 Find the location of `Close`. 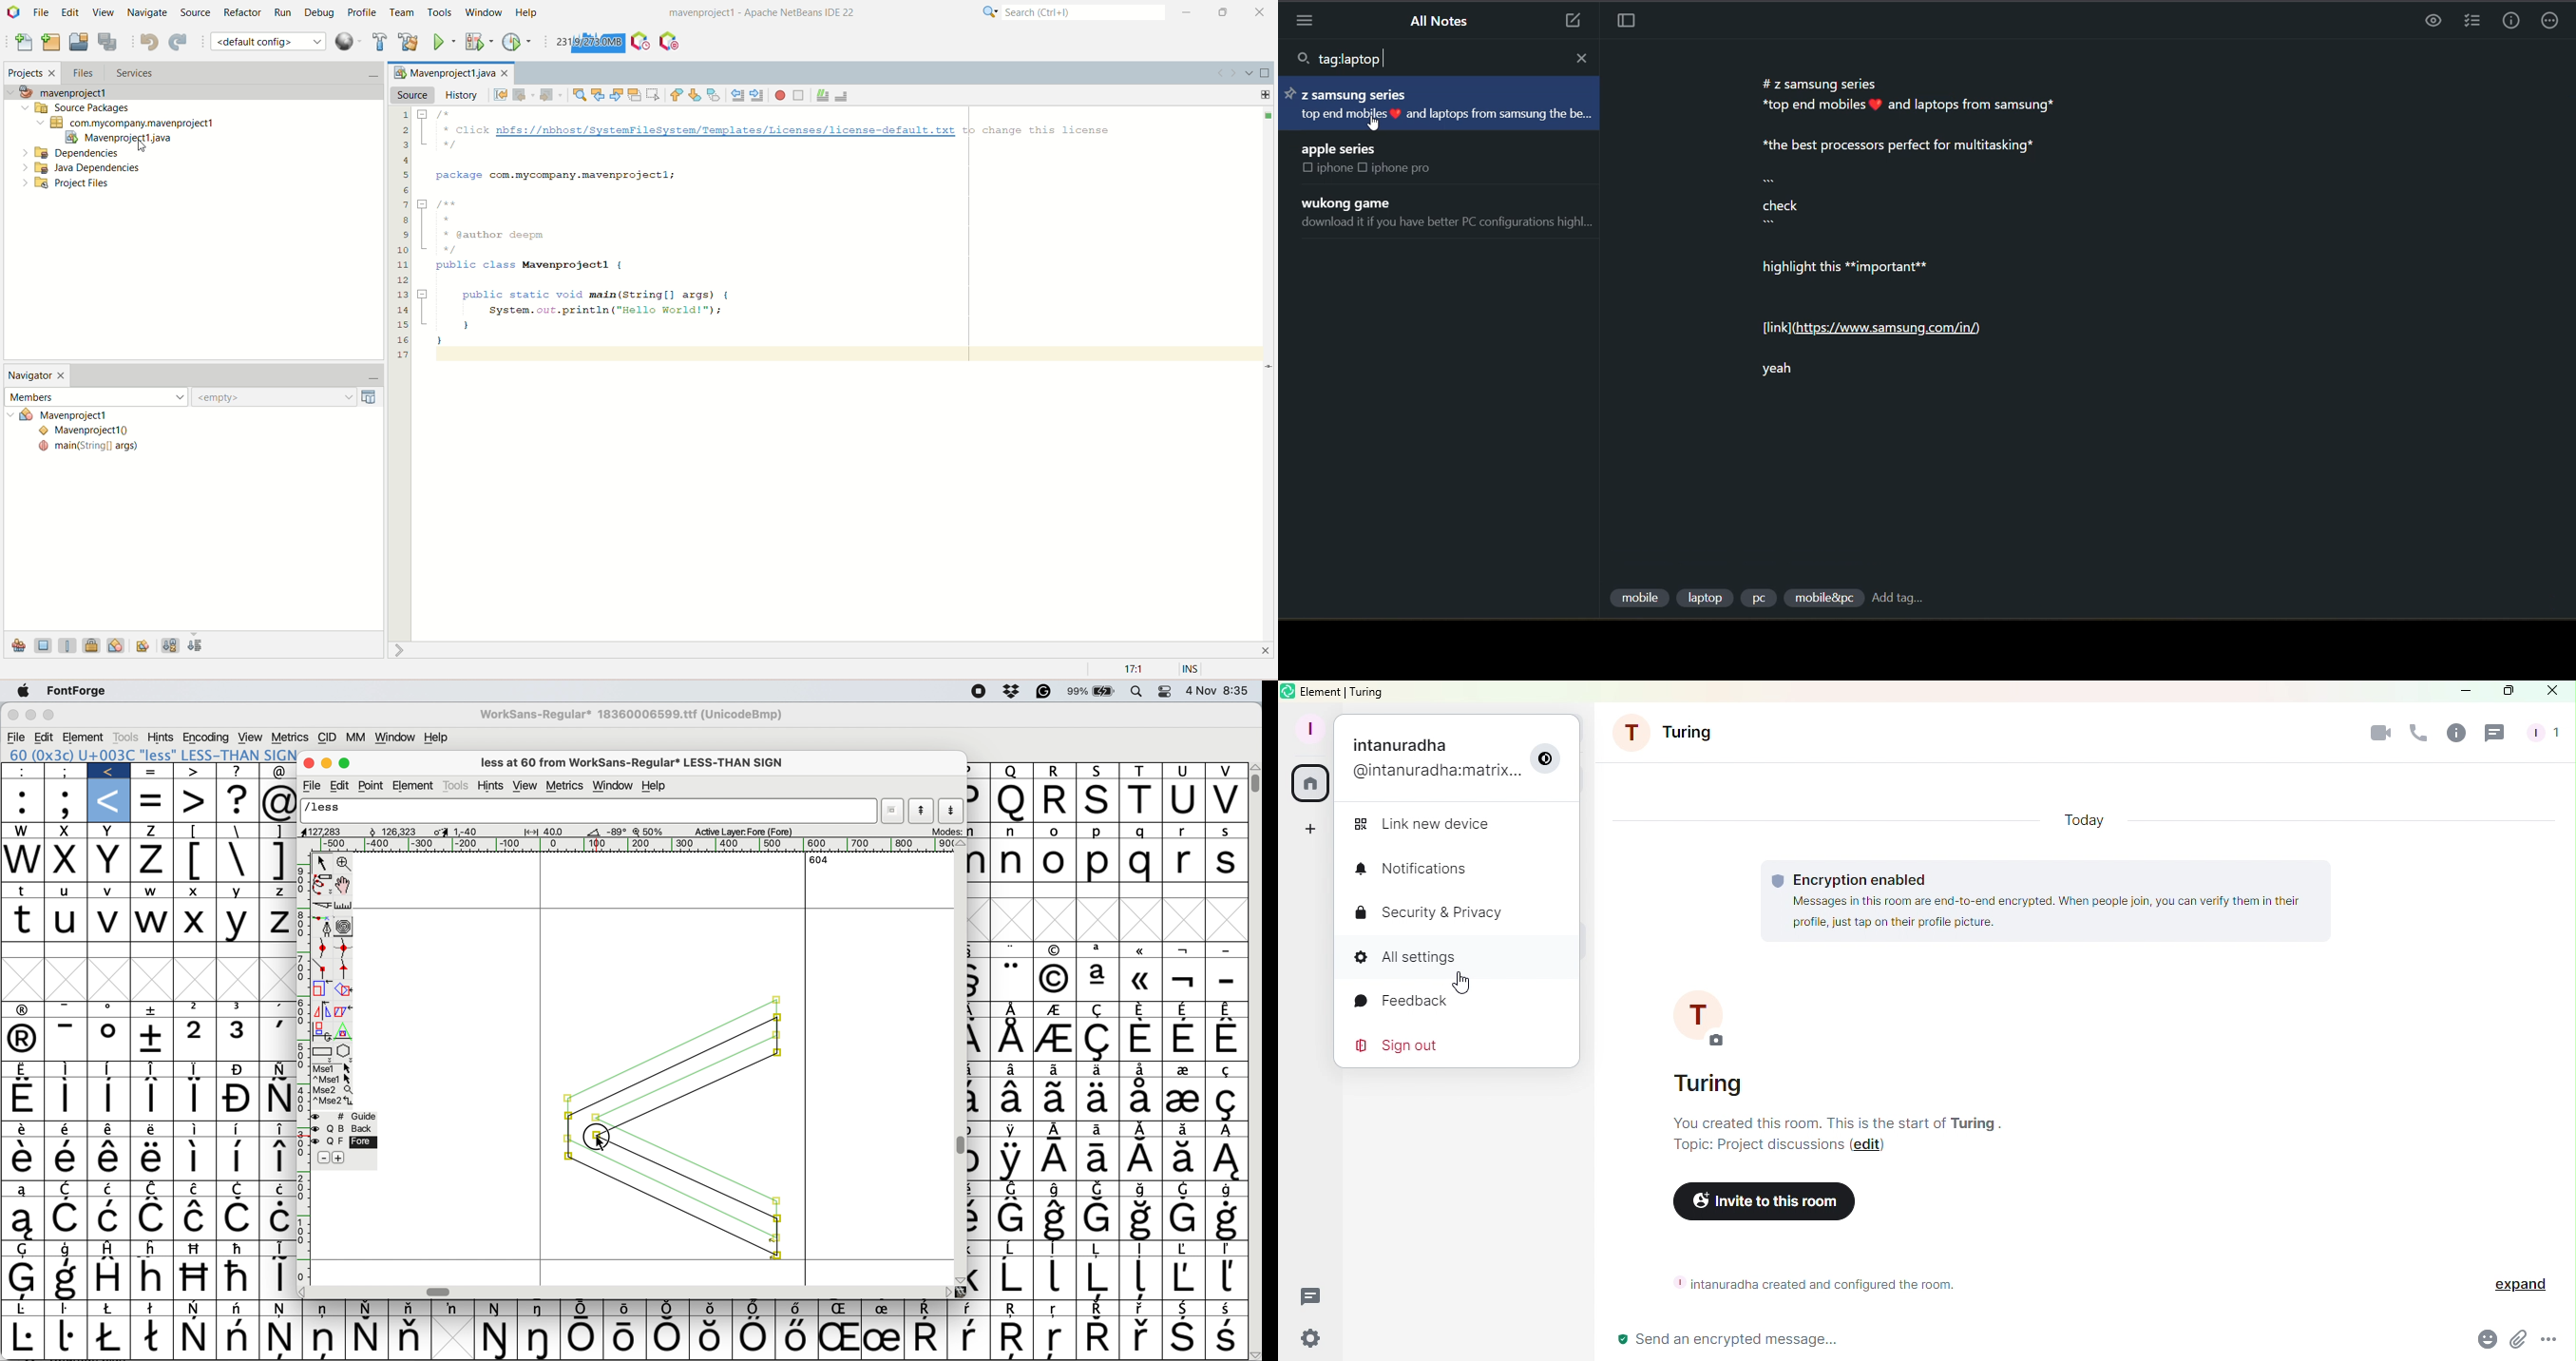

Close is located at coordinates (2553, 690).